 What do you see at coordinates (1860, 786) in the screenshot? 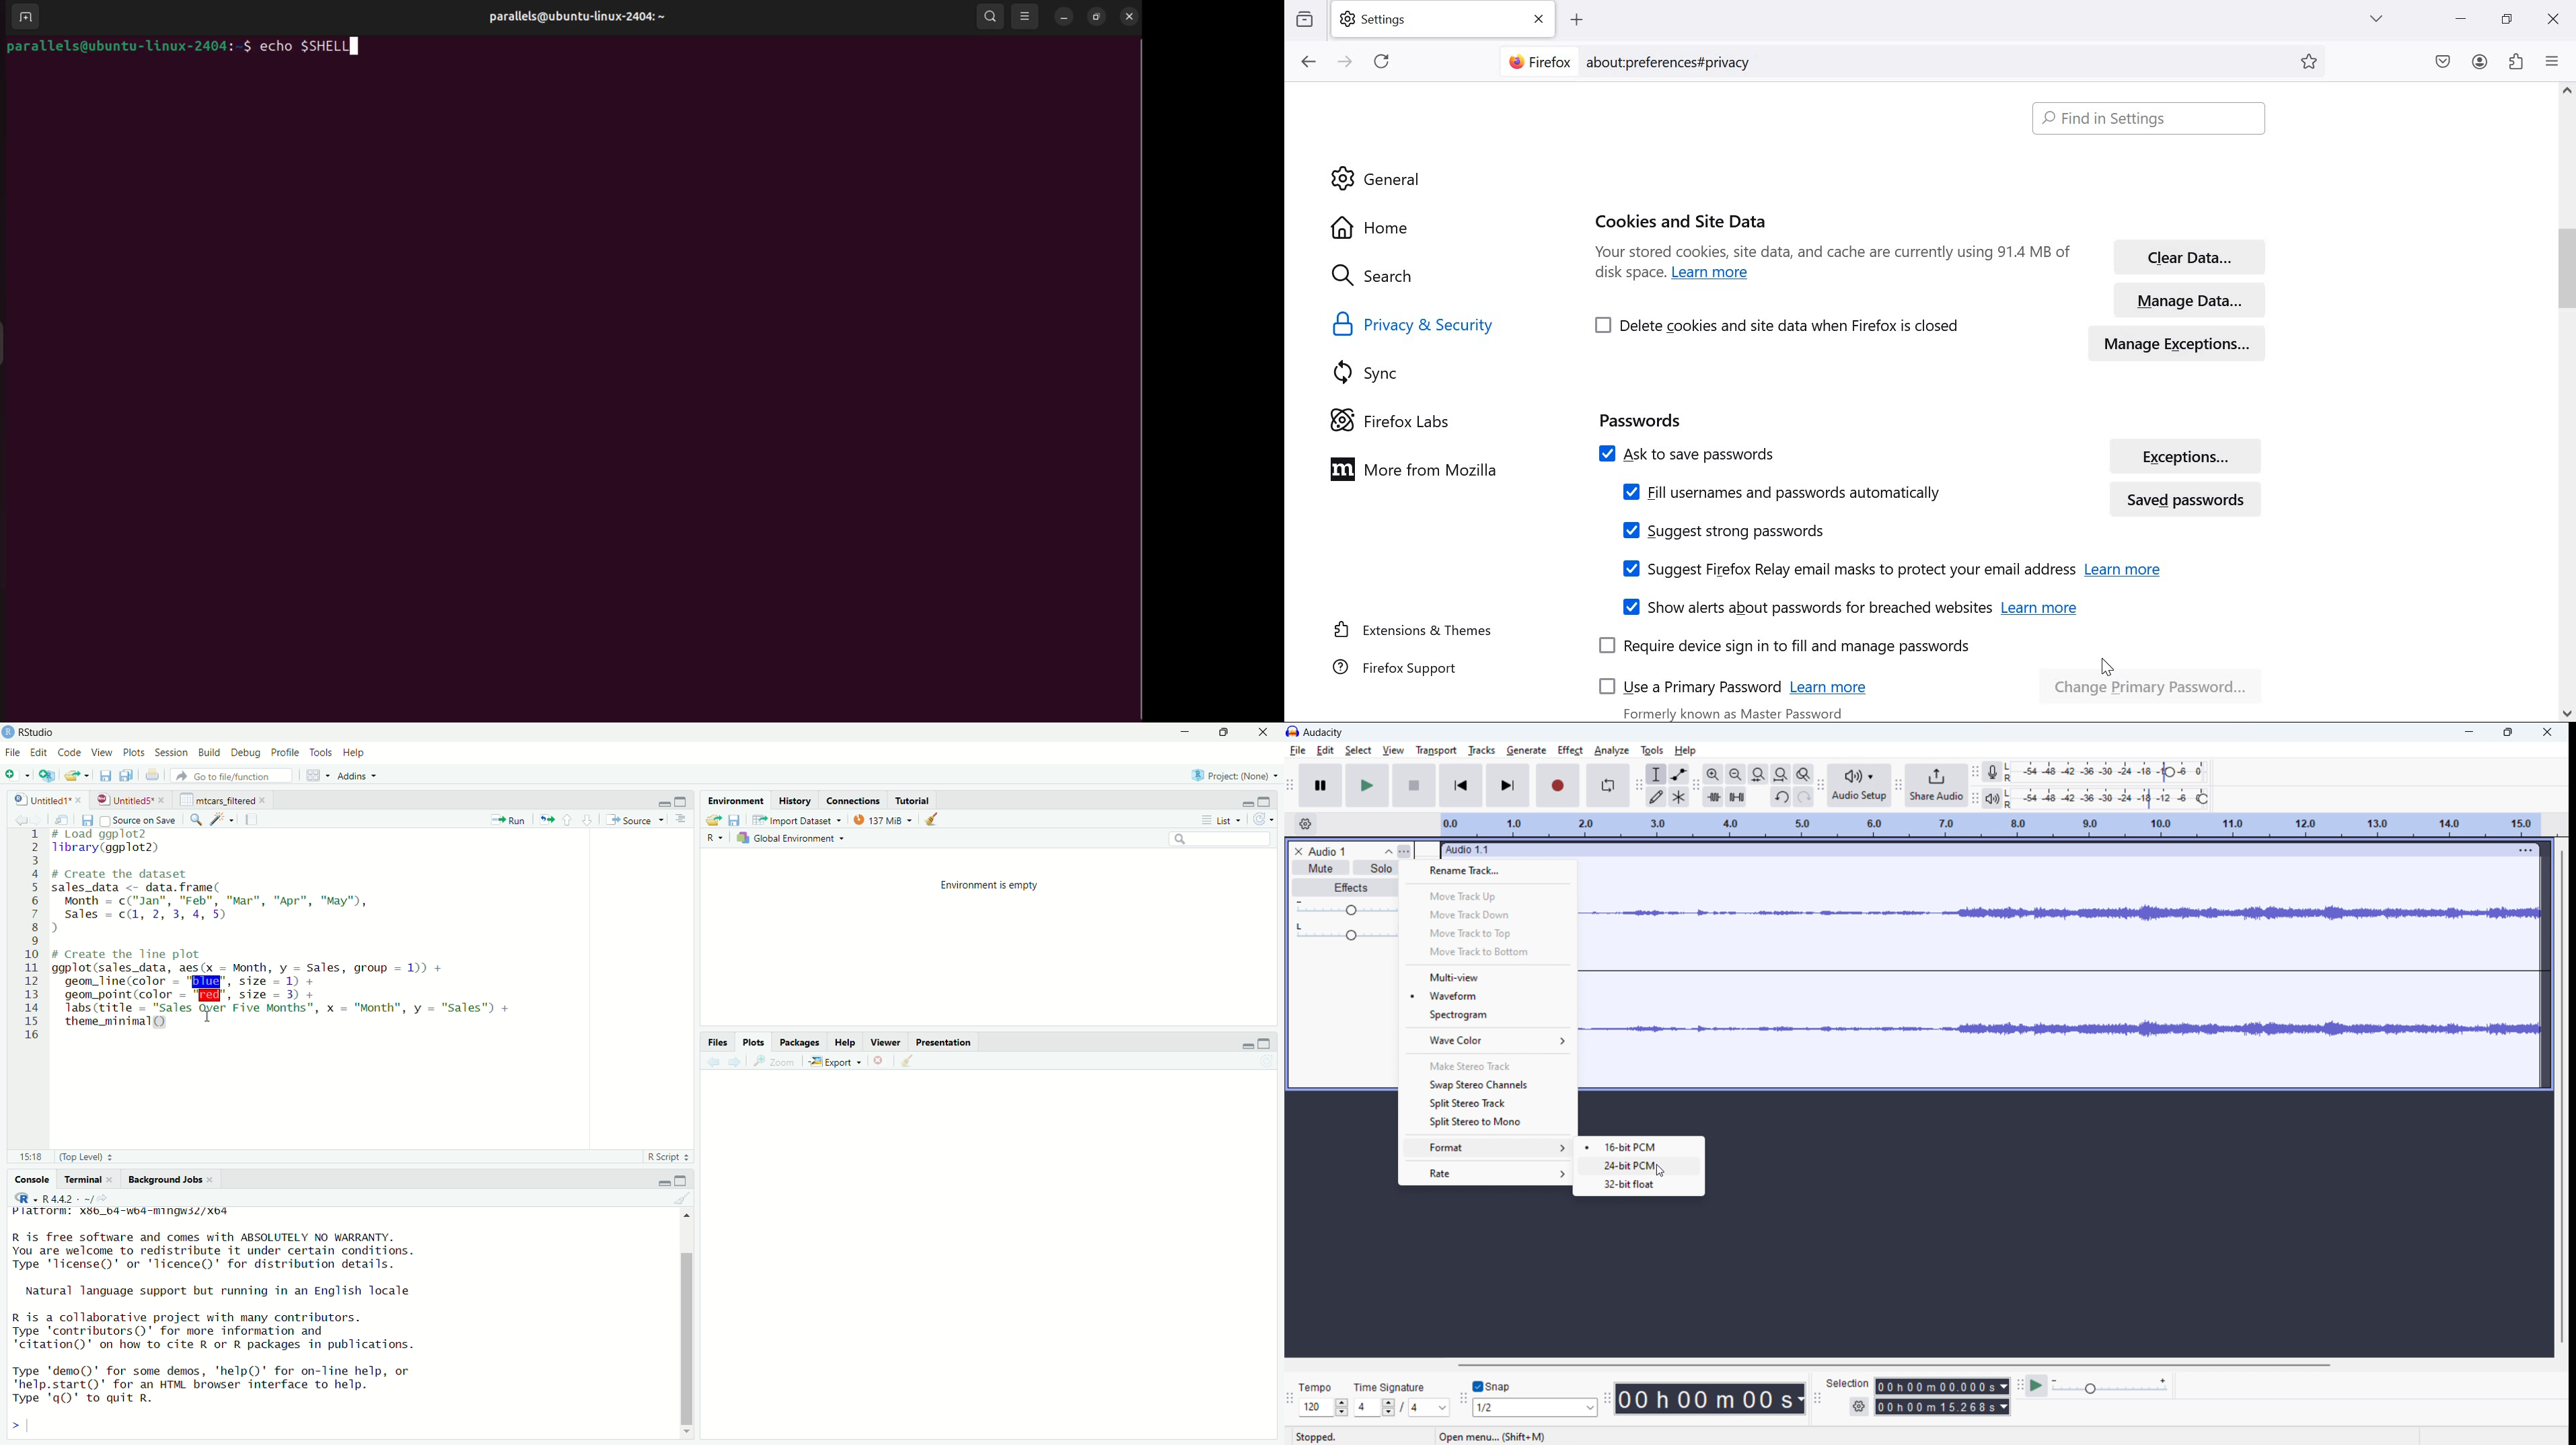
I see `audio setup` at bounding box center [1860, 786].